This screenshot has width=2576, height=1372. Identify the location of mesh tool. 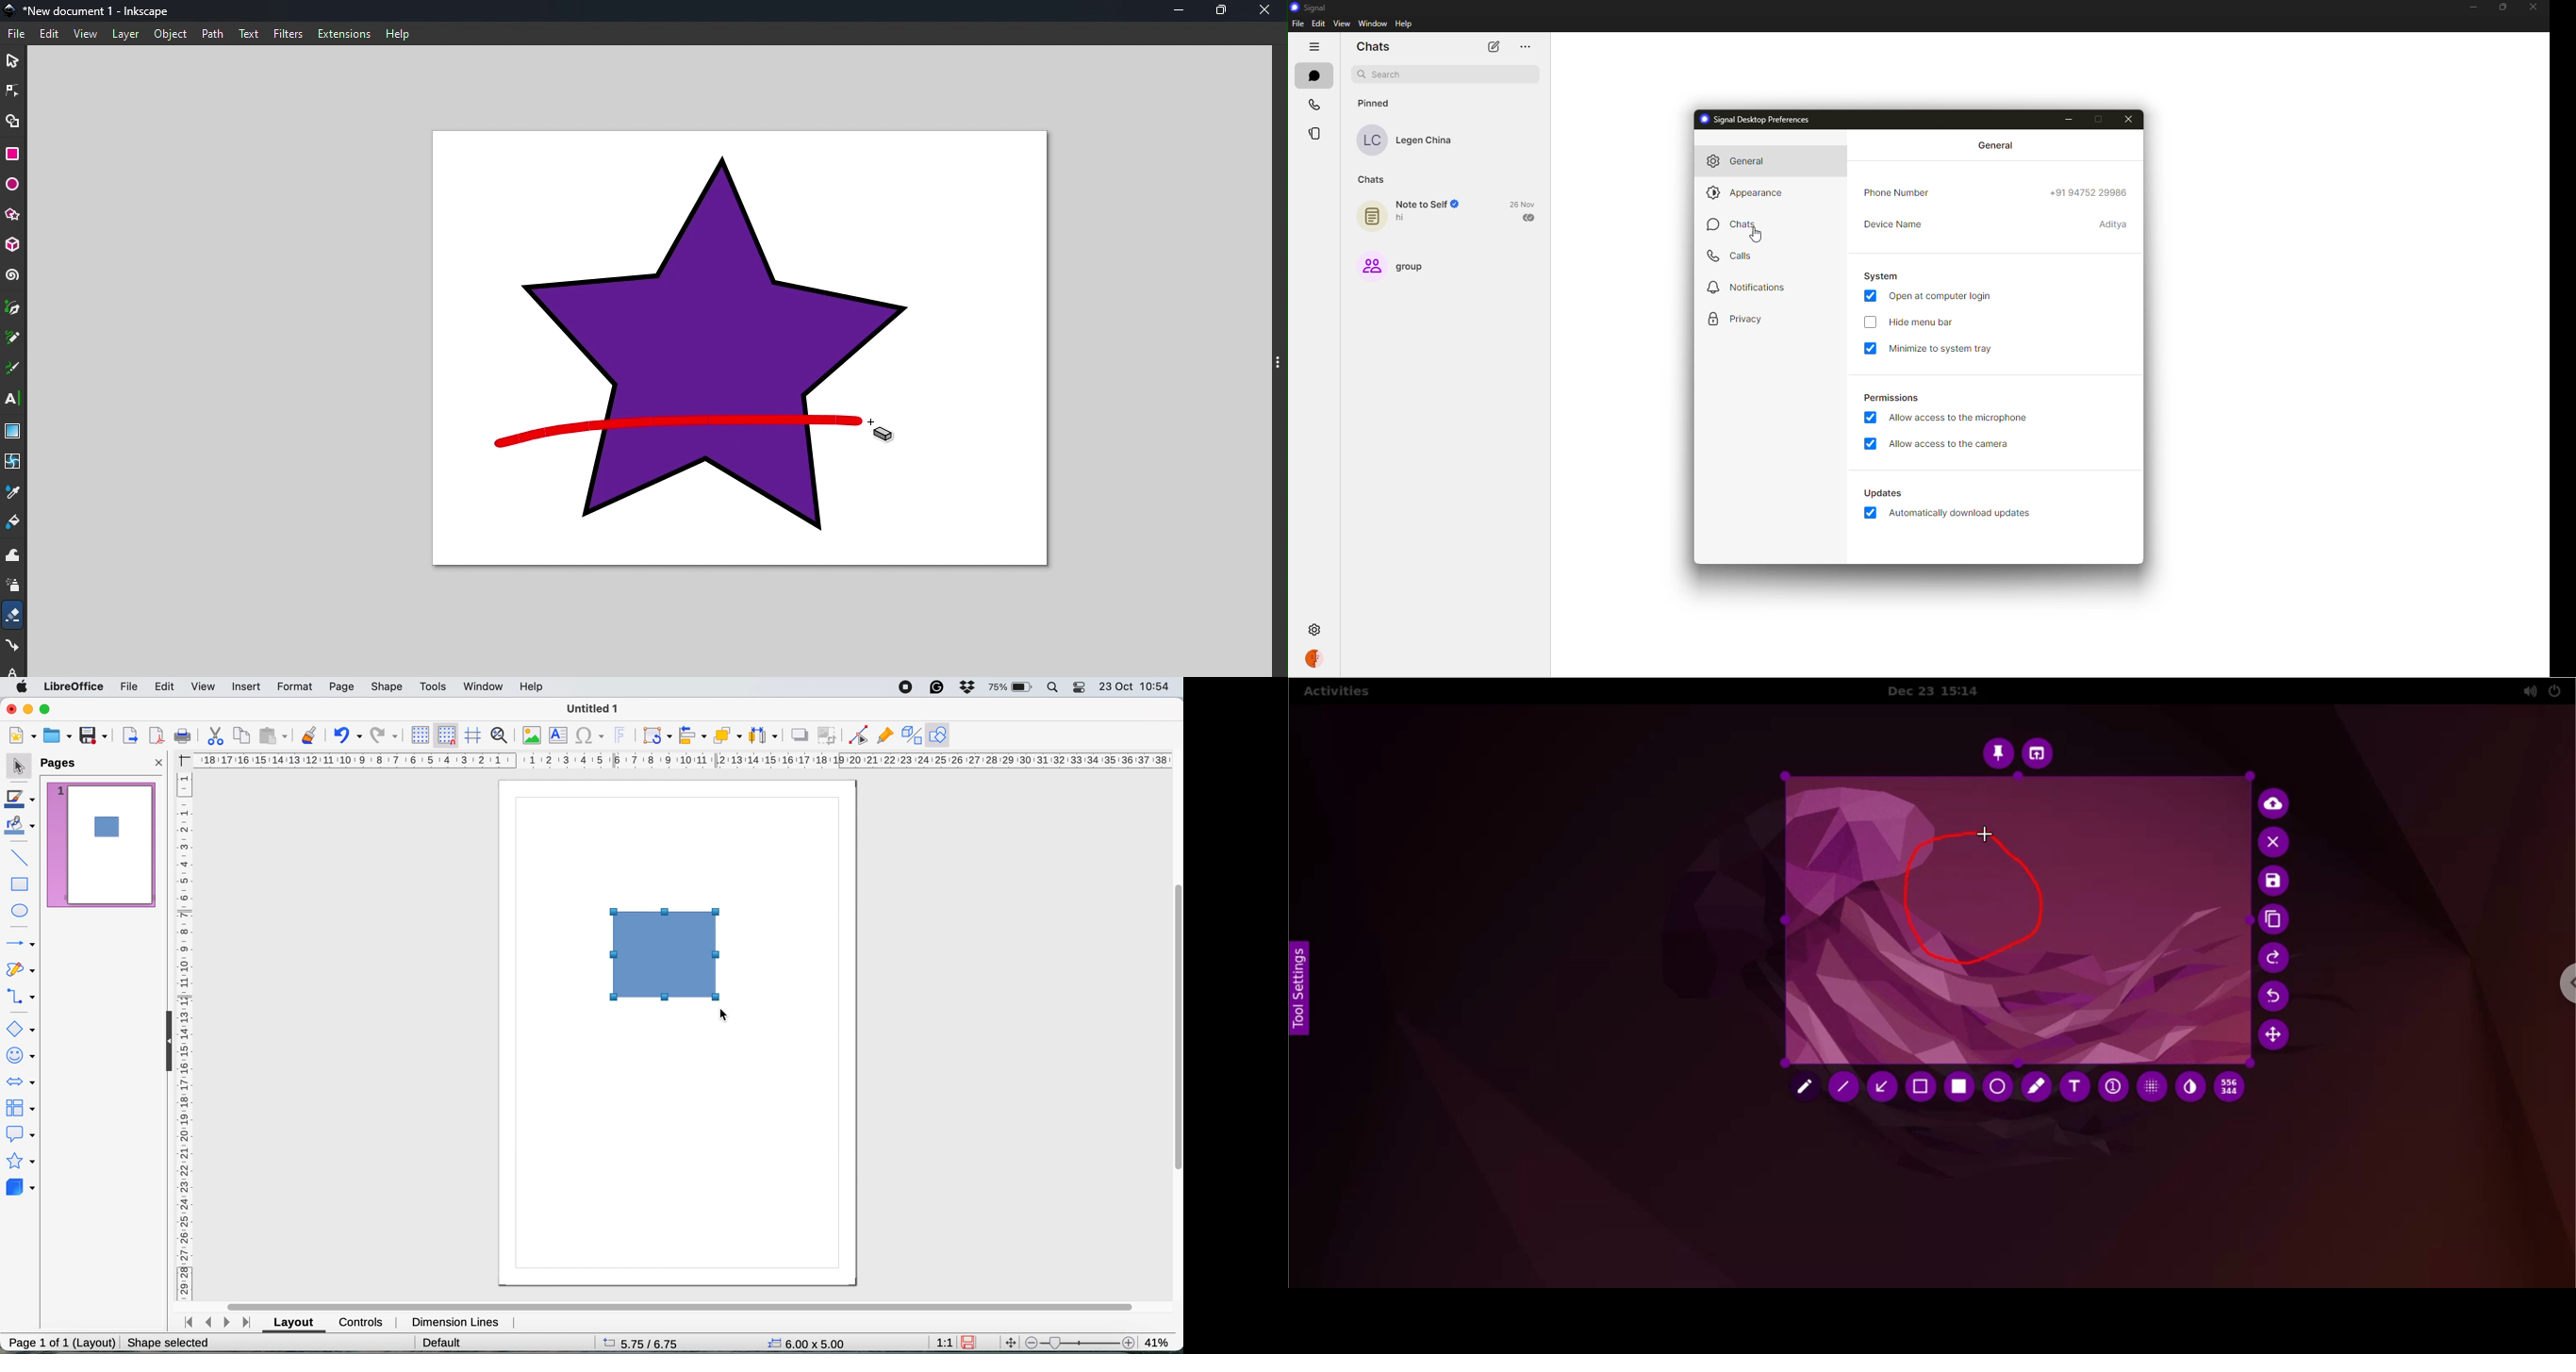
(14, 461).